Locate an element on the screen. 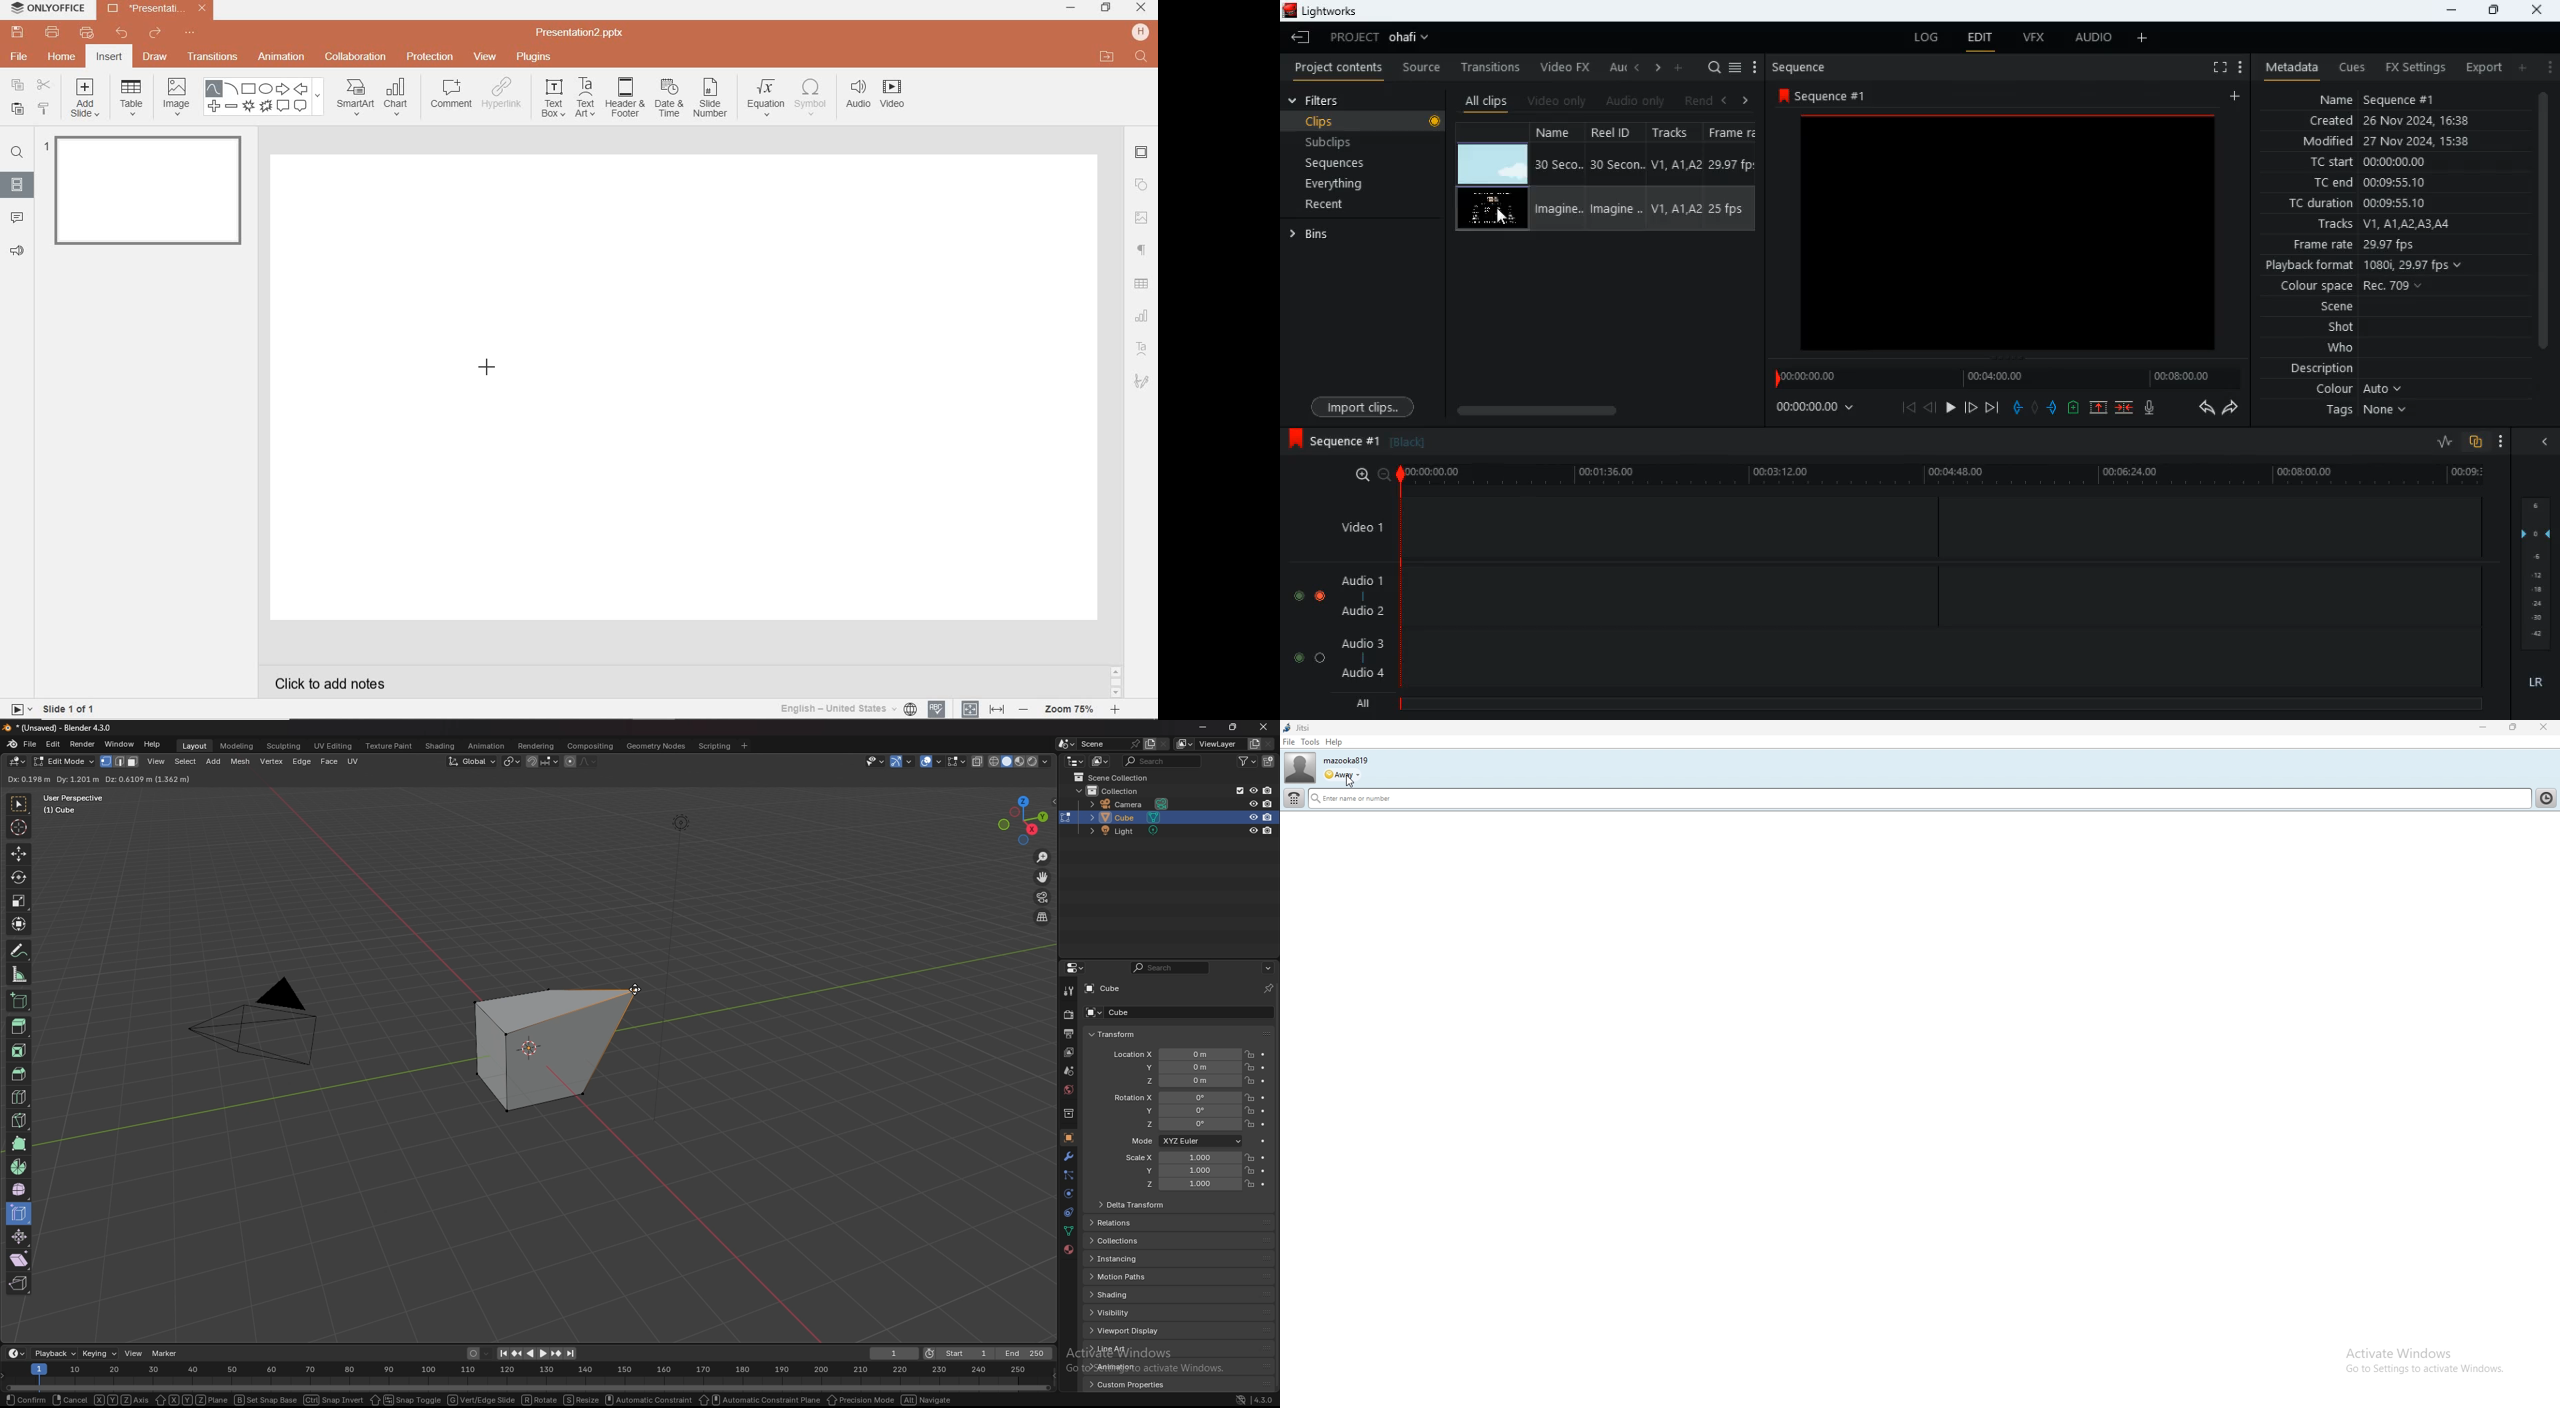 This screenshot has width=2576, height=1428. TEXT LANGUAGE is located at coordinates (848, 707).